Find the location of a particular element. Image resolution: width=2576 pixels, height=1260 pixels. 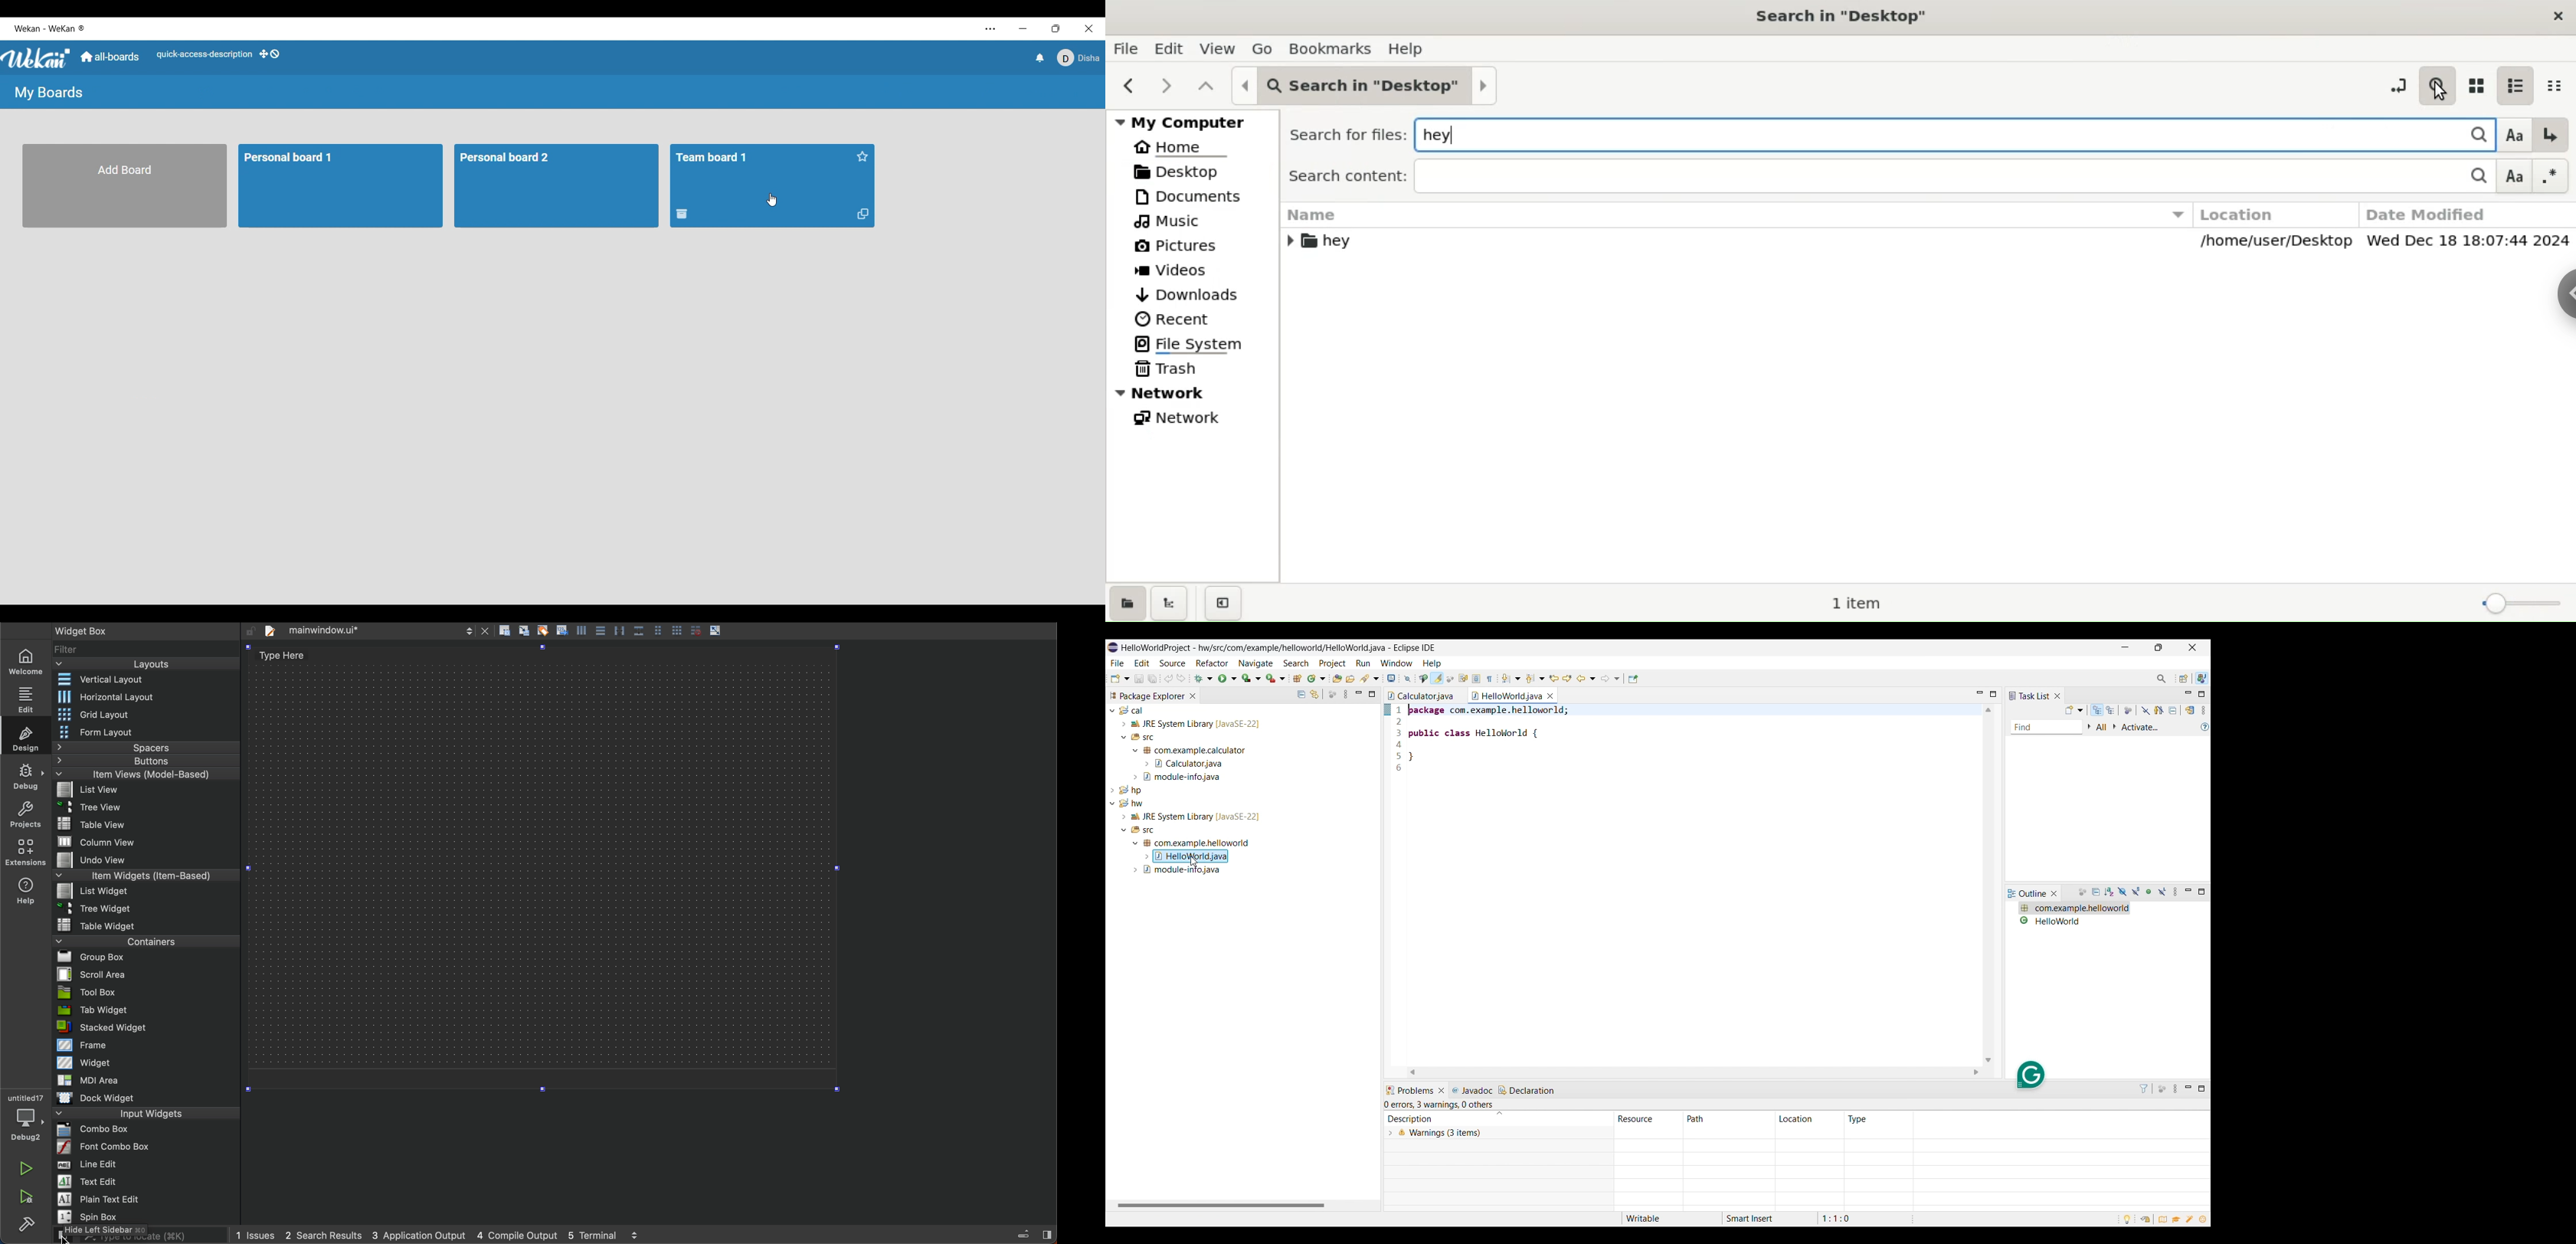

Tip of the day is located at coordinates (2128, 1220).